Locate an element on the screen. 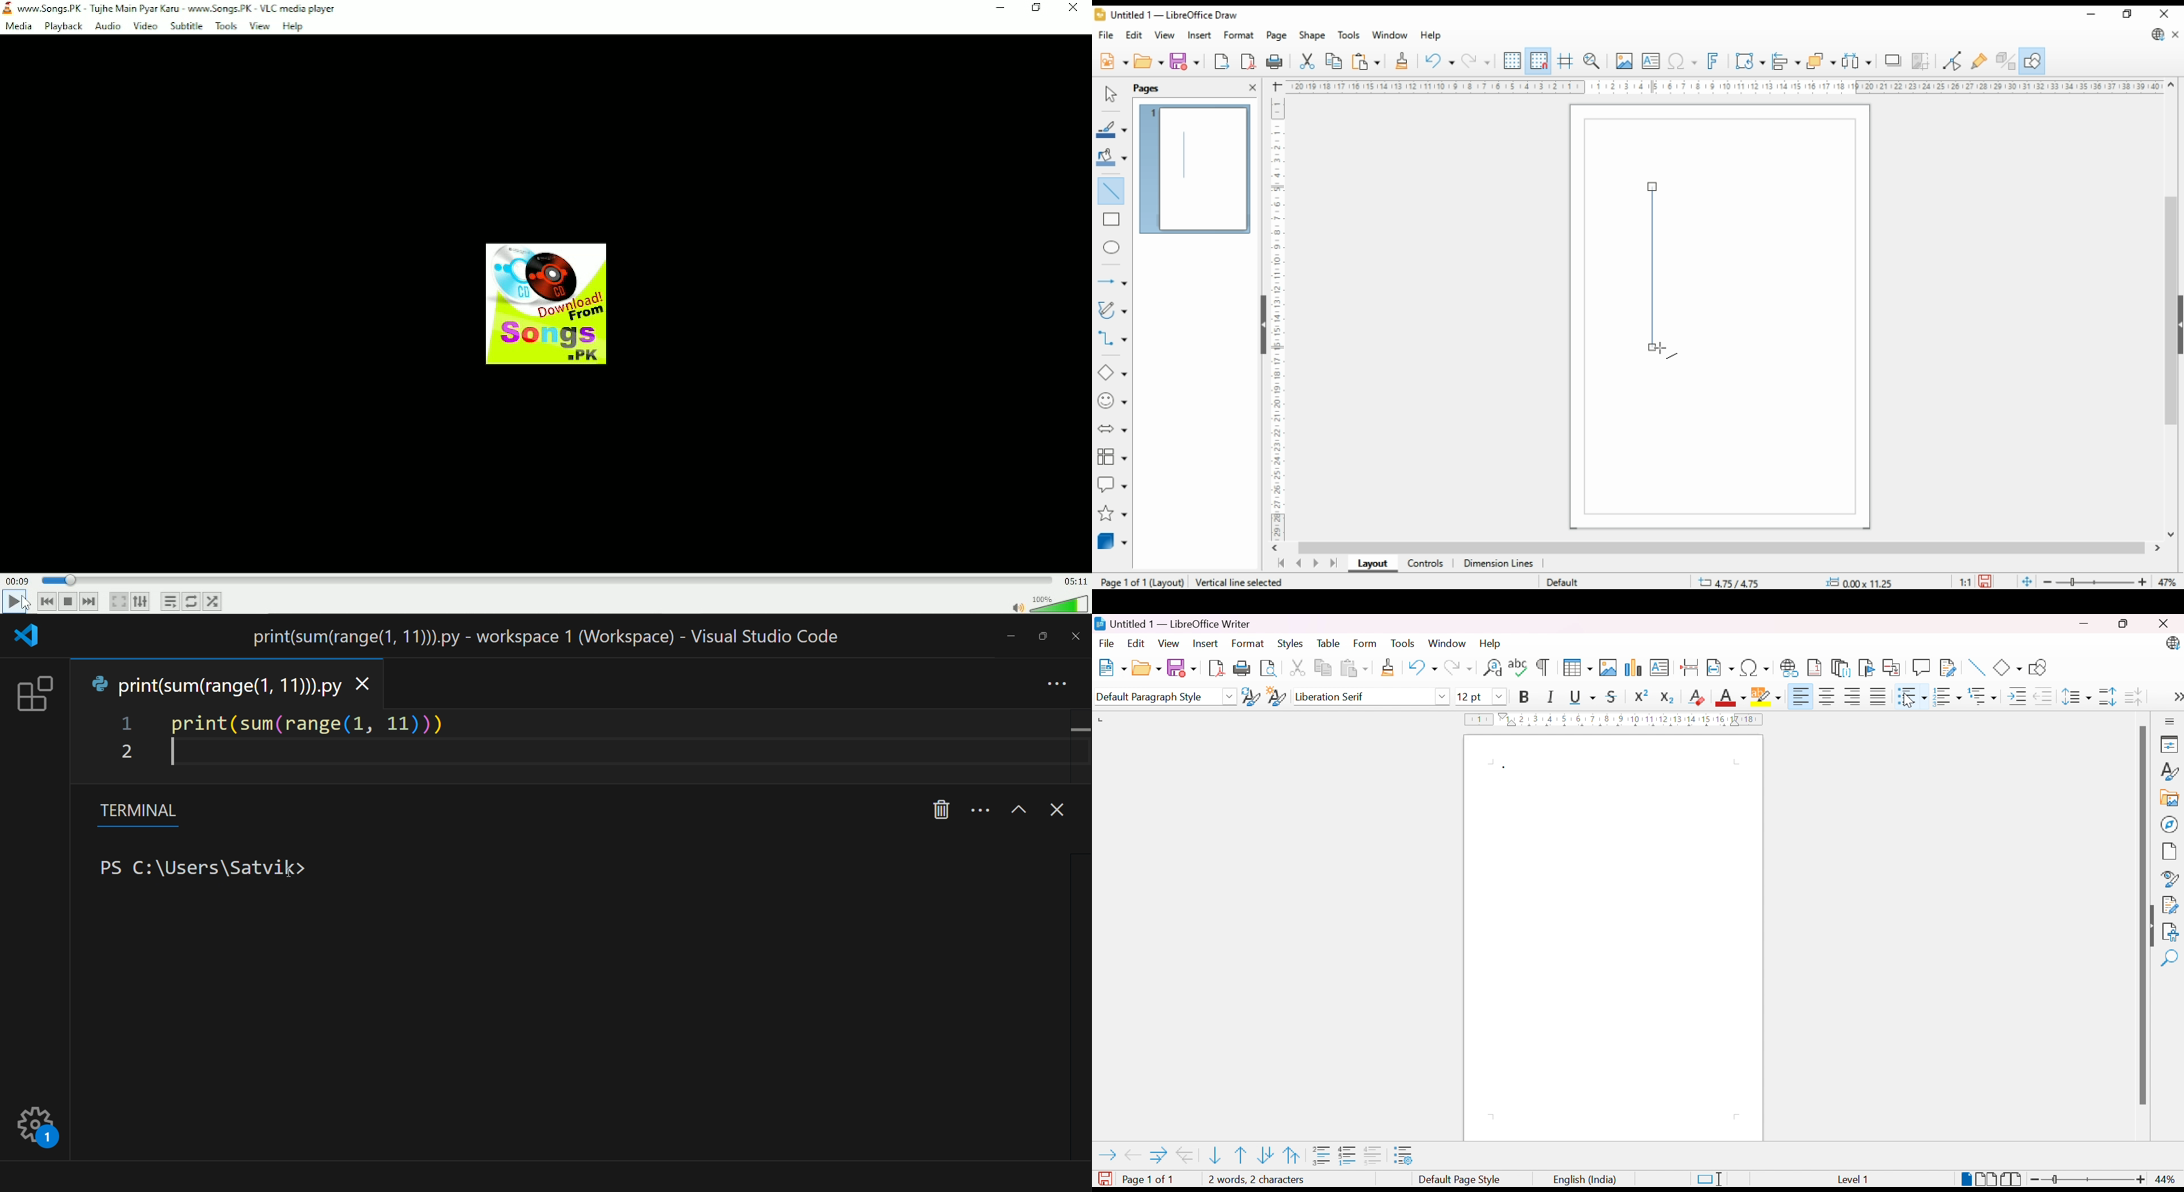 This screenshot has width=2184, height=1204. select at least three objects to distribute is located at coordinates (1858, 61).